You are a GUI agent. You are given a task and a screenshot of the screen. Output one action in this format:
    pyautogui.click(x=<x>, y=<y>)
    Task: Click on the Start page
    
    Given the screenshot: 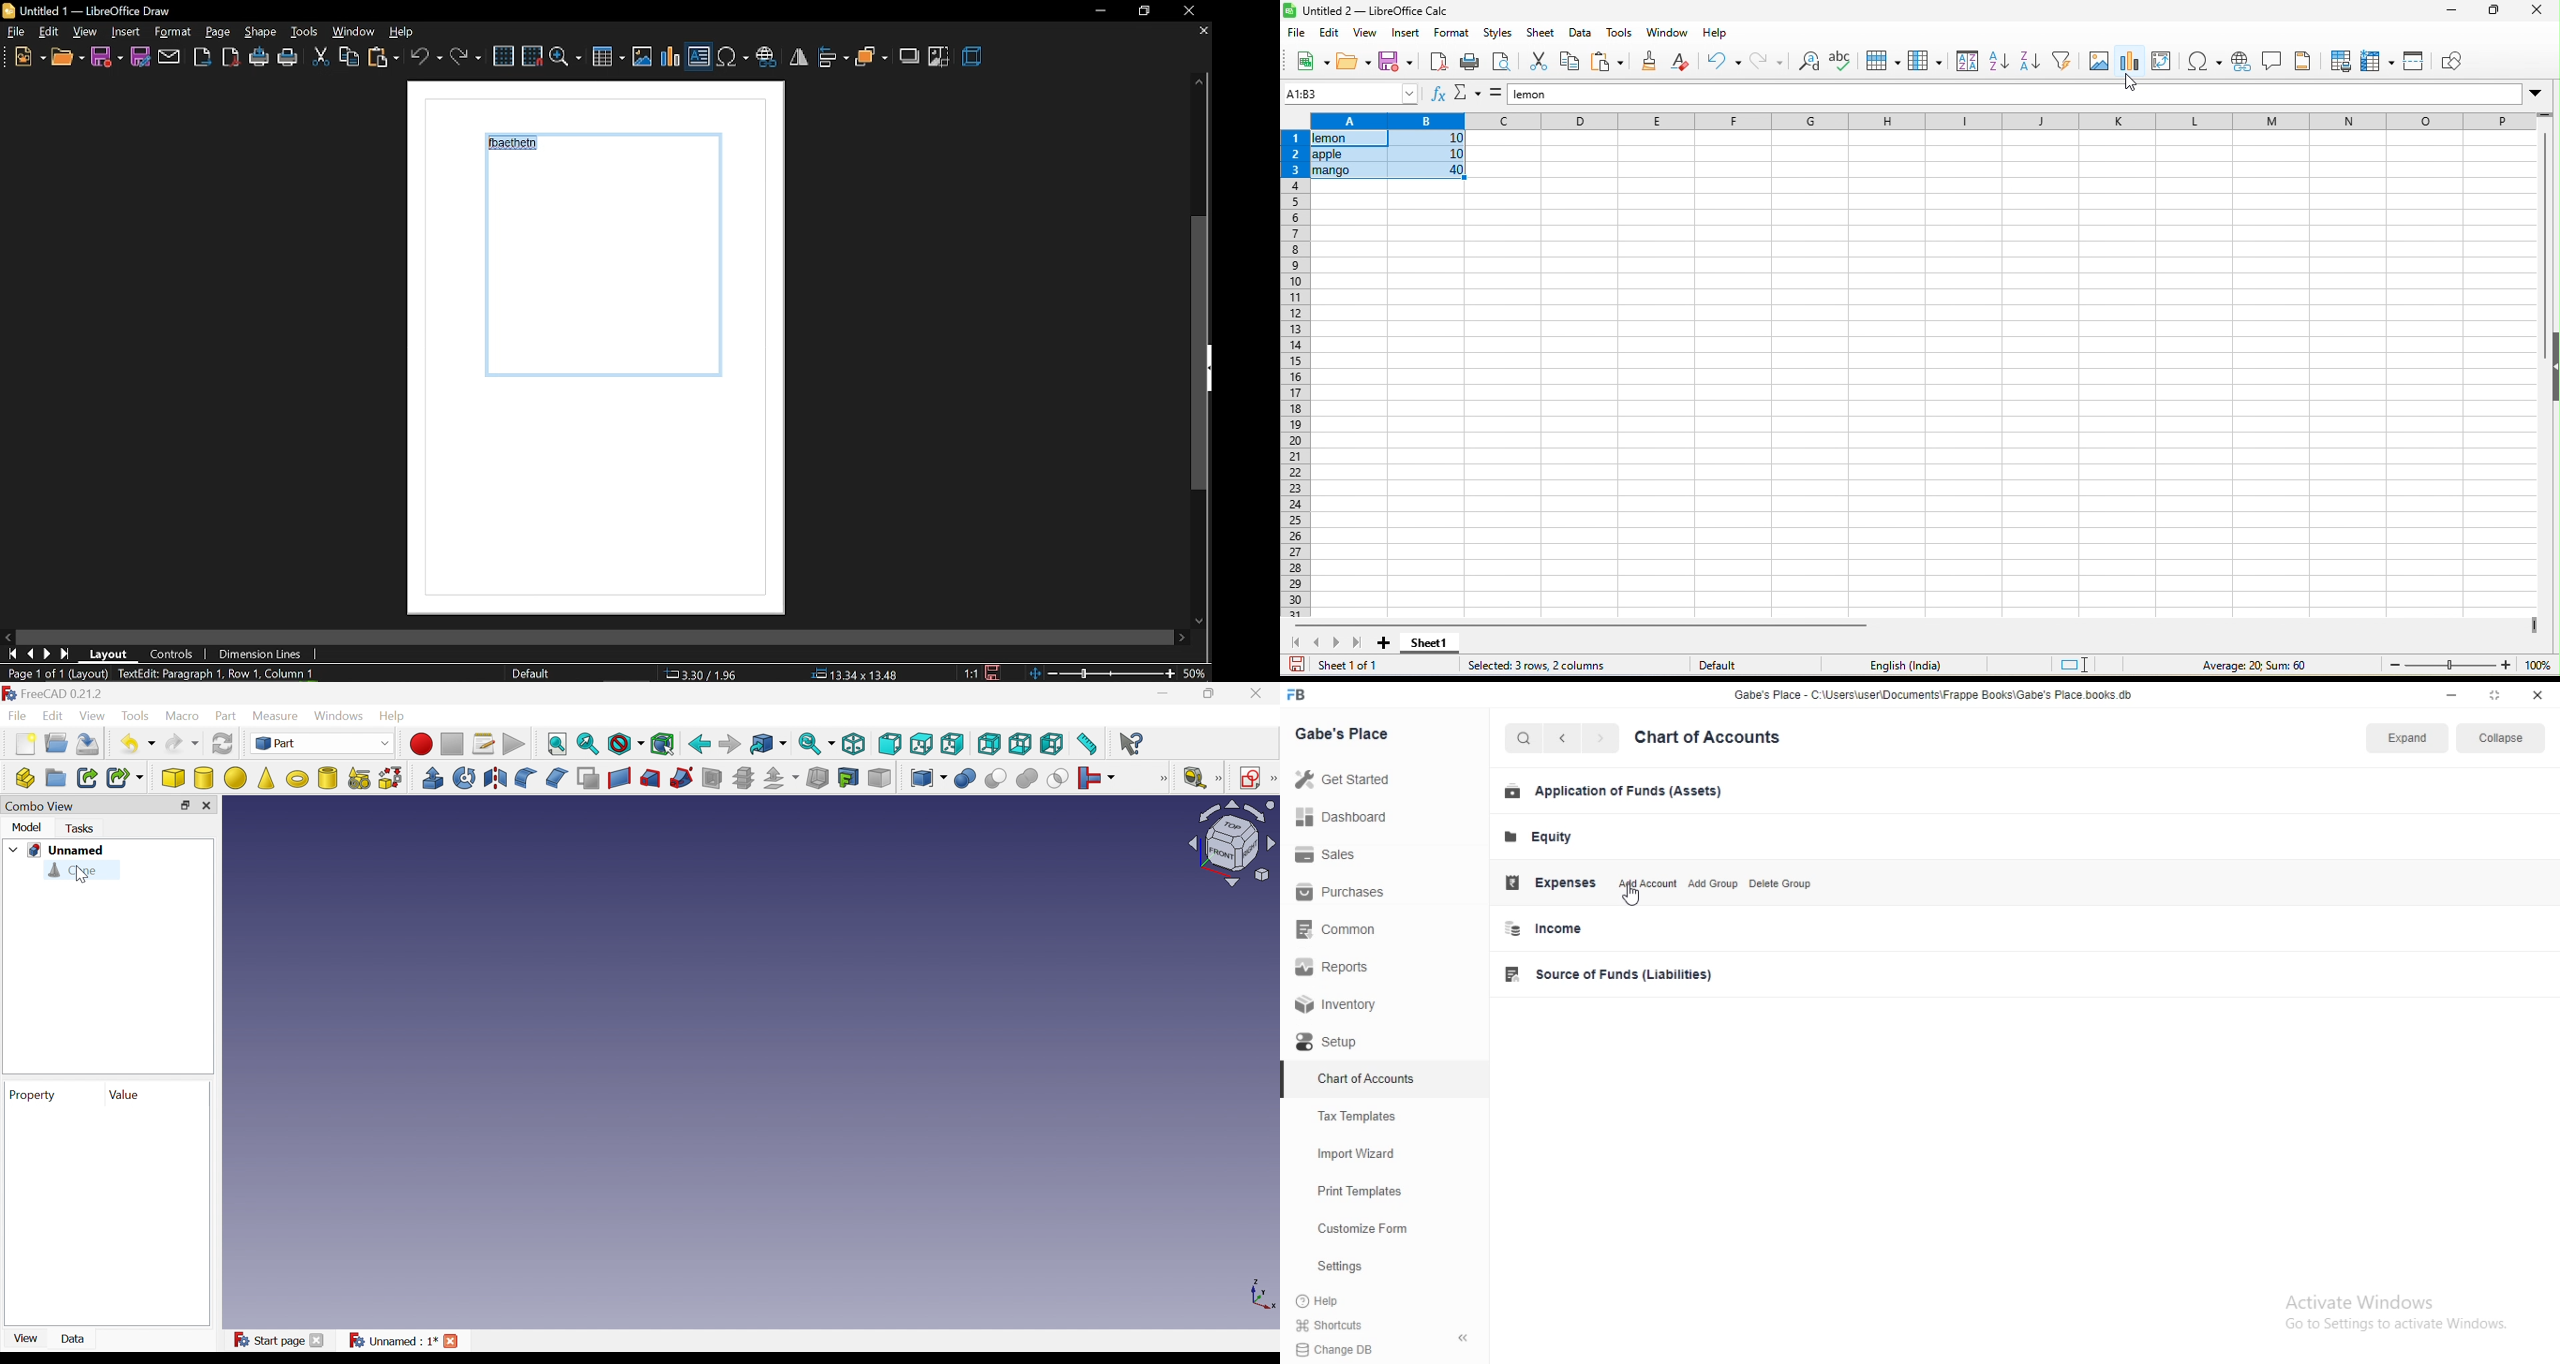 What is the action you would take?
    pyautogui.click(x=269, y=1342)
    